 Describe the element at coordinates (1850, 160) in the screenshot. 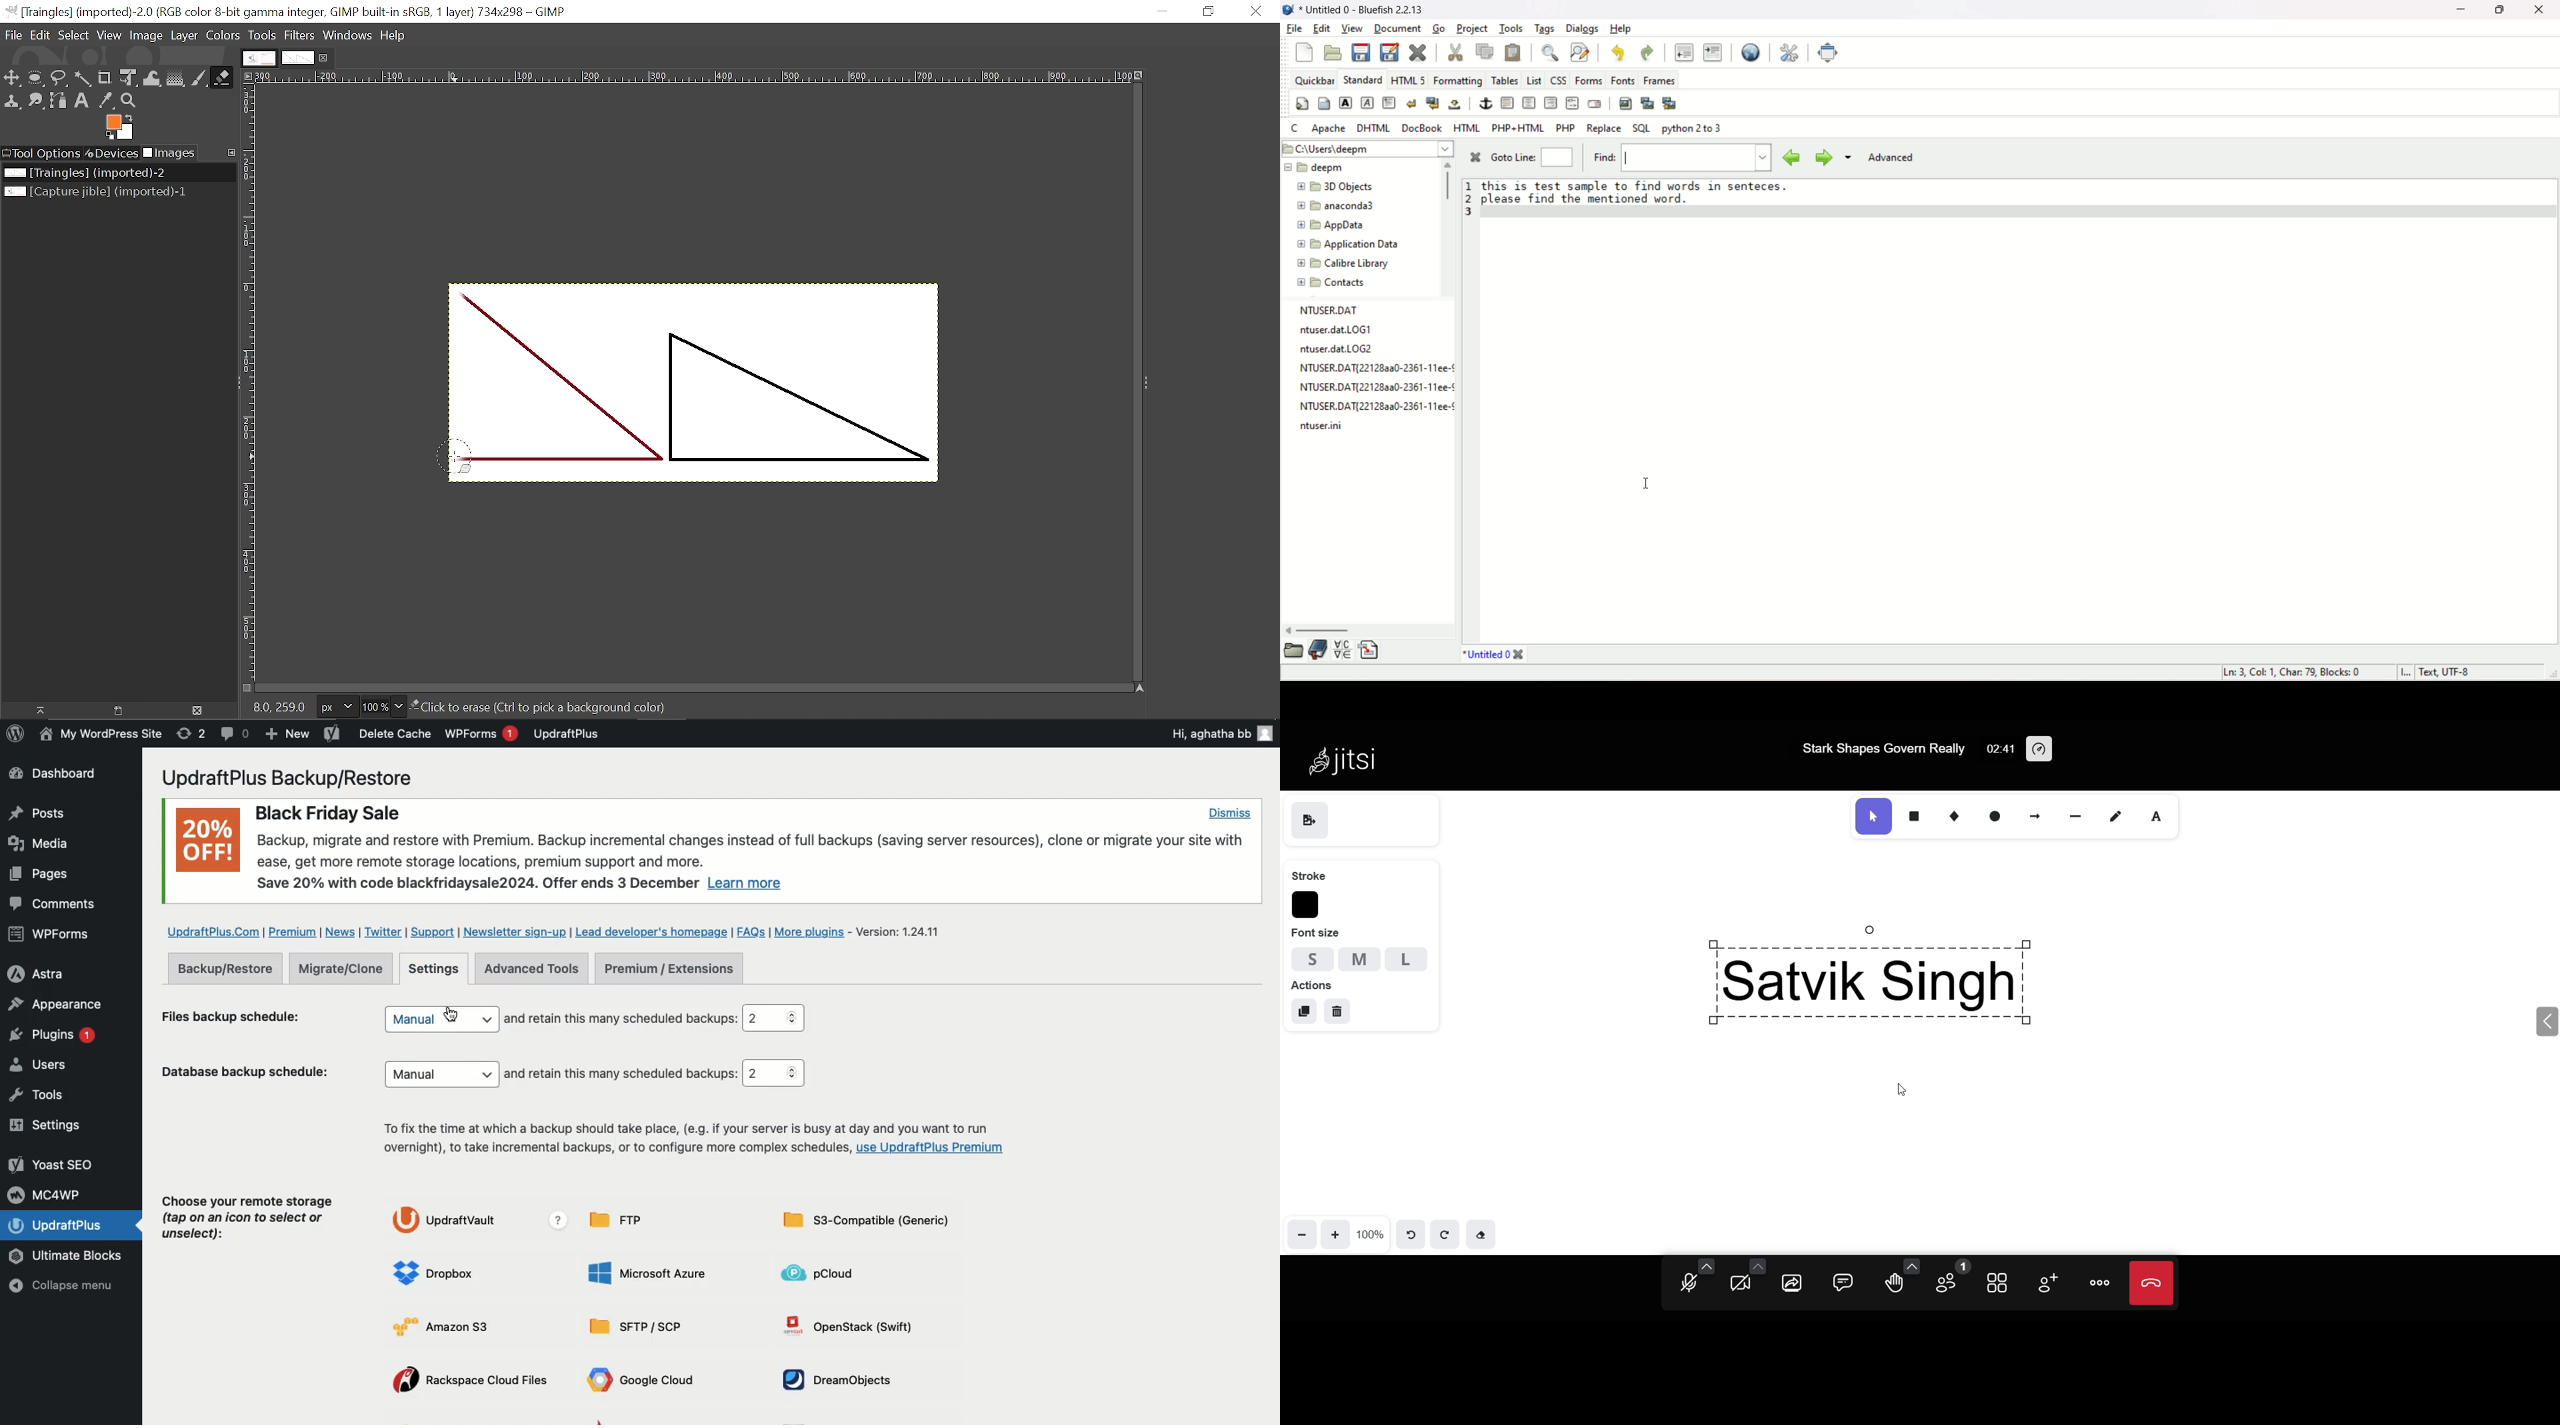

I see `more options` at that location.